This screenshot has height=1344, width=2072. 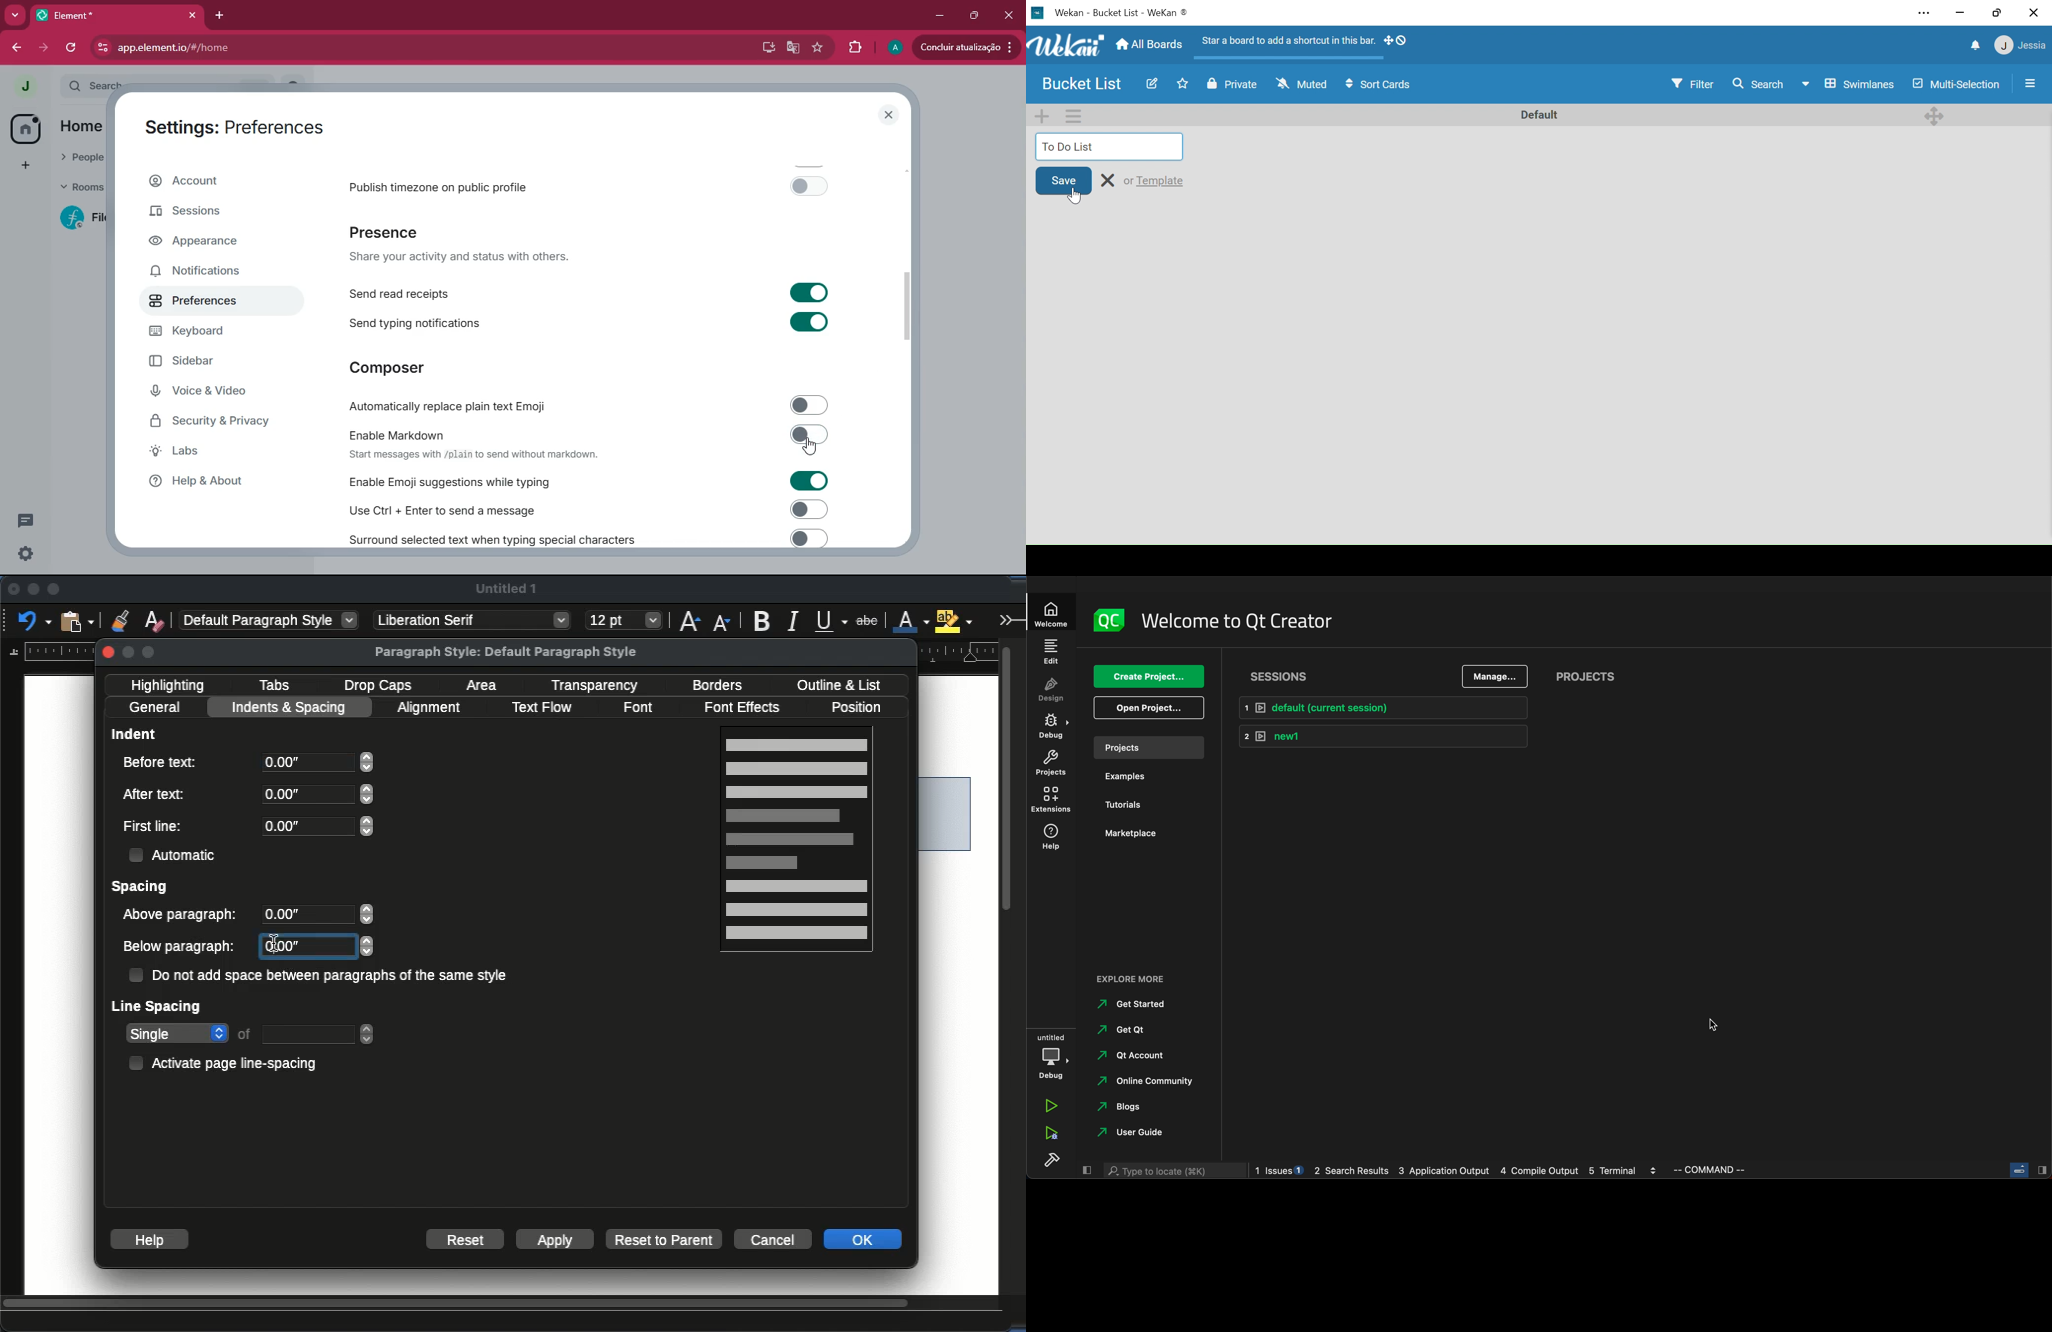 What do you see at coordinates (135, 733) in the screenshot?
I see `indent` at bounding box center [135, 733].